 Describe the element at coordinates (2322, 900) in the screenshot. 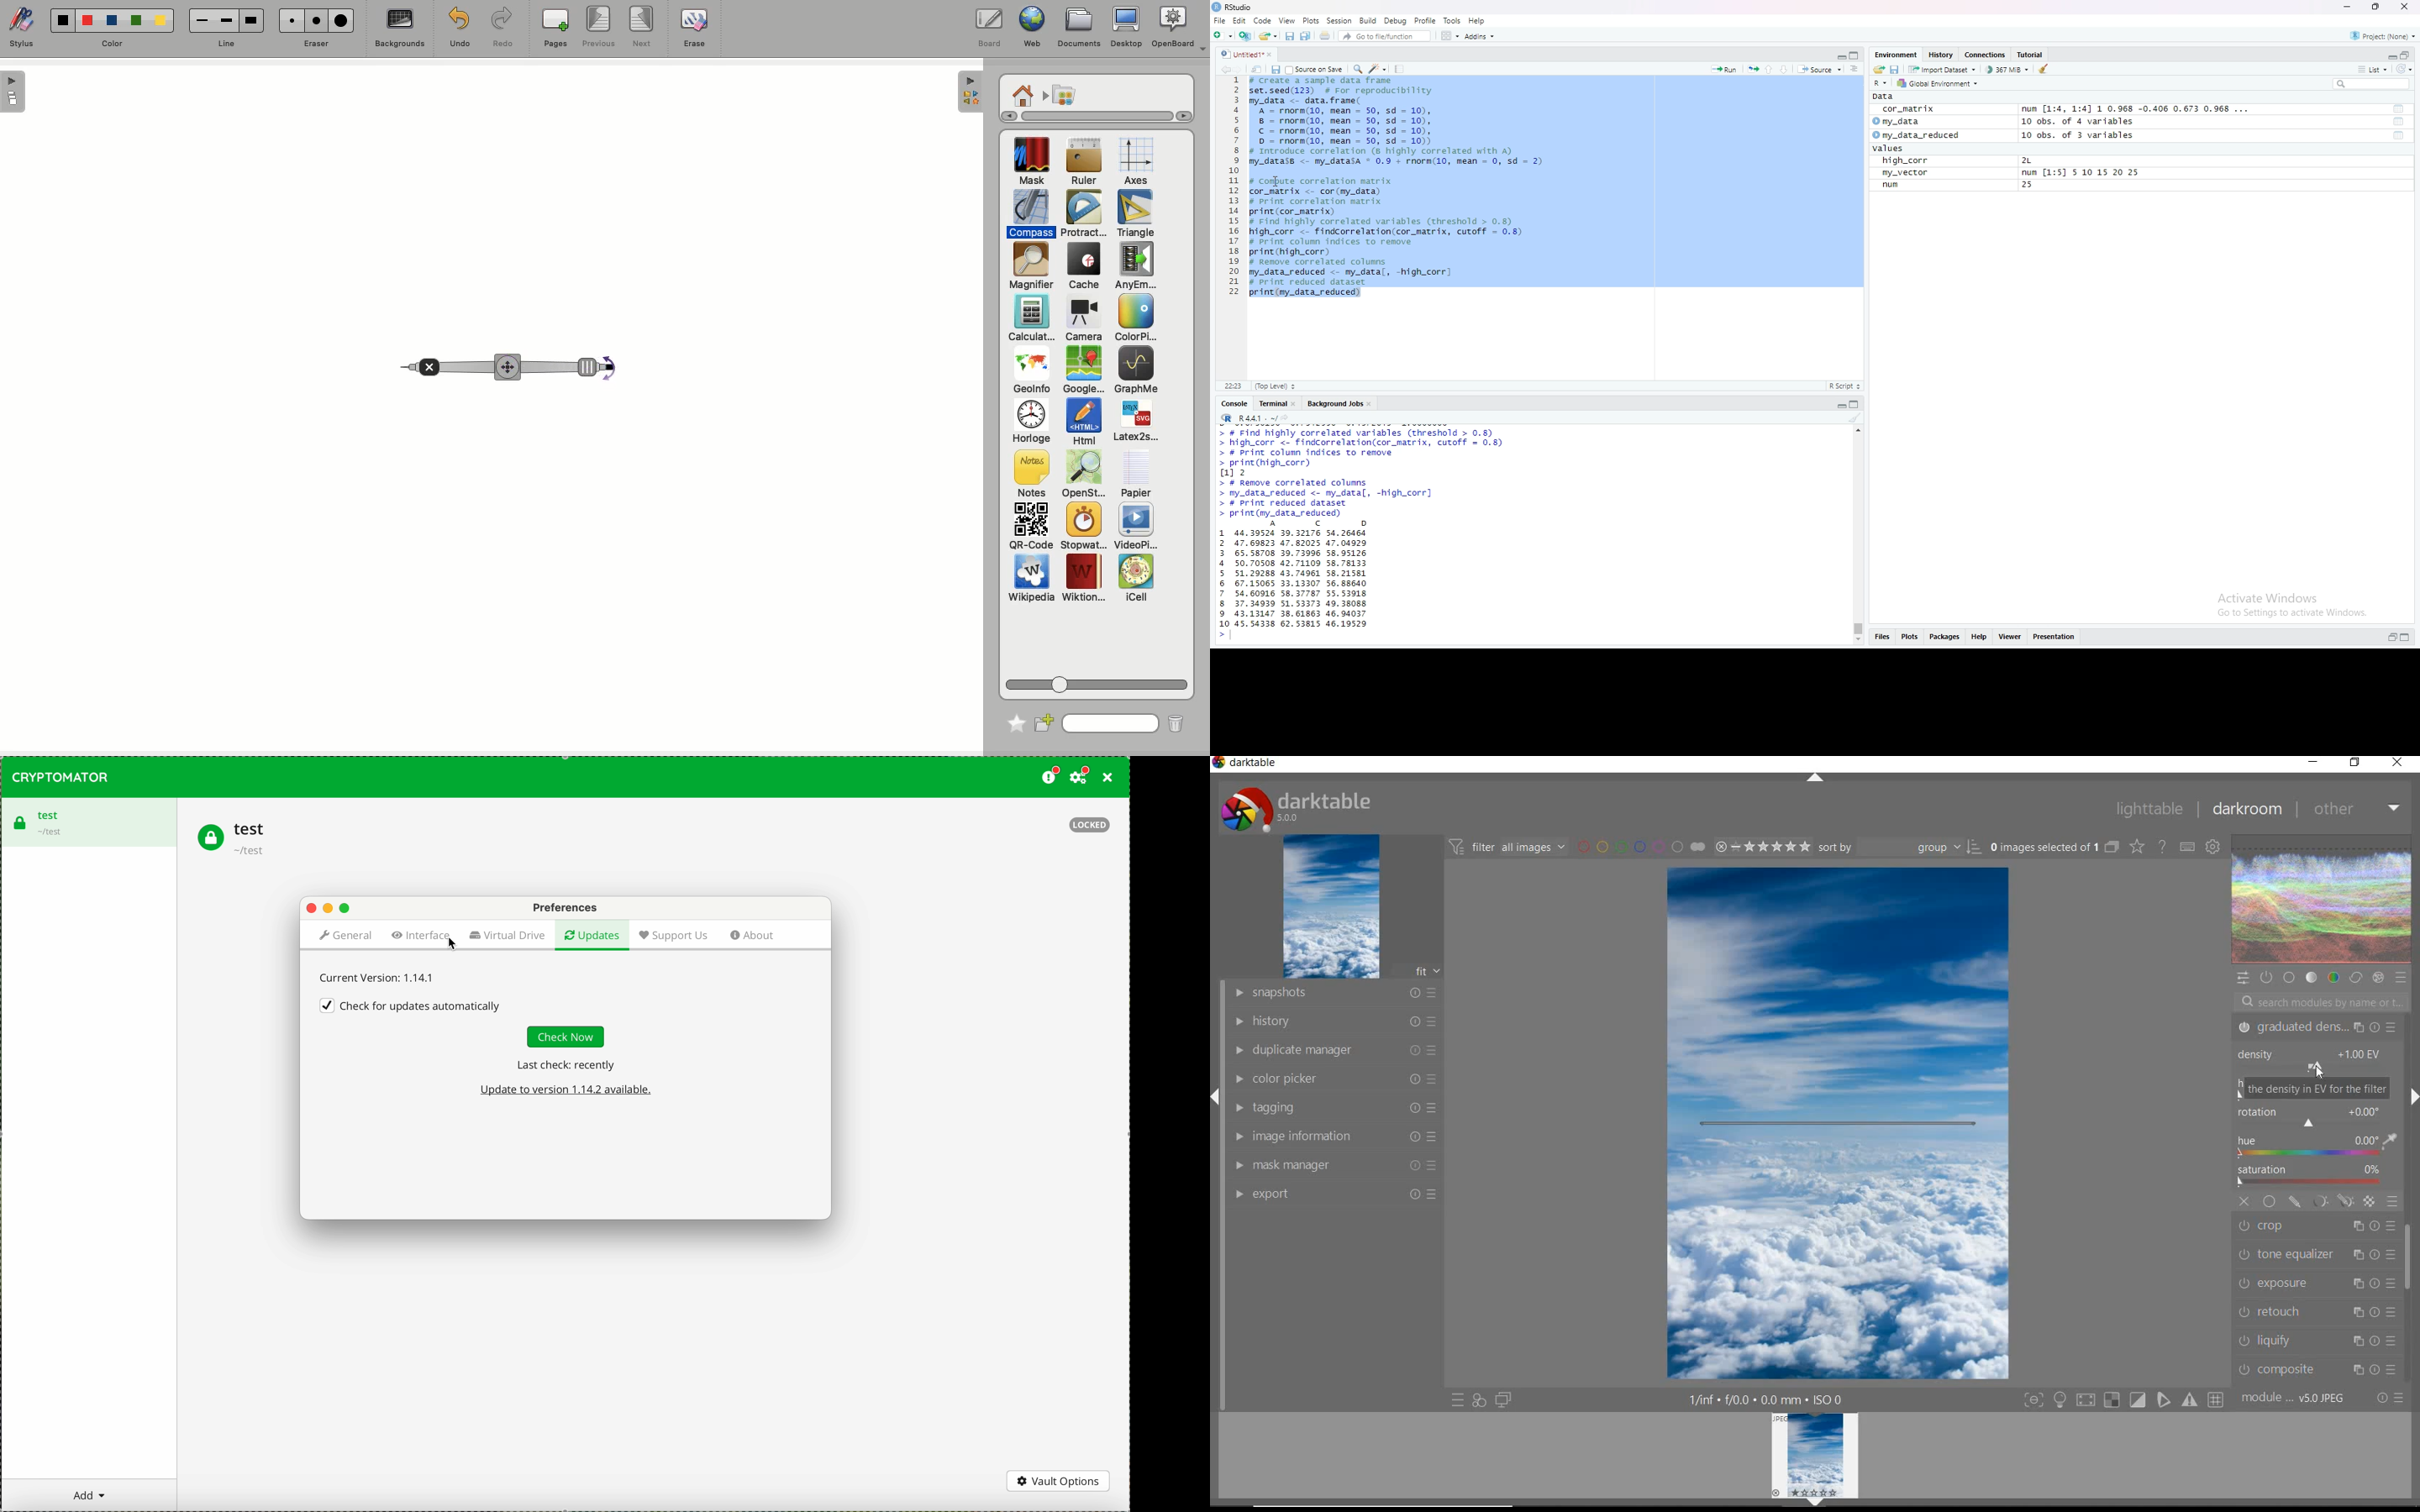

I see `WAVEFORM` at that location.